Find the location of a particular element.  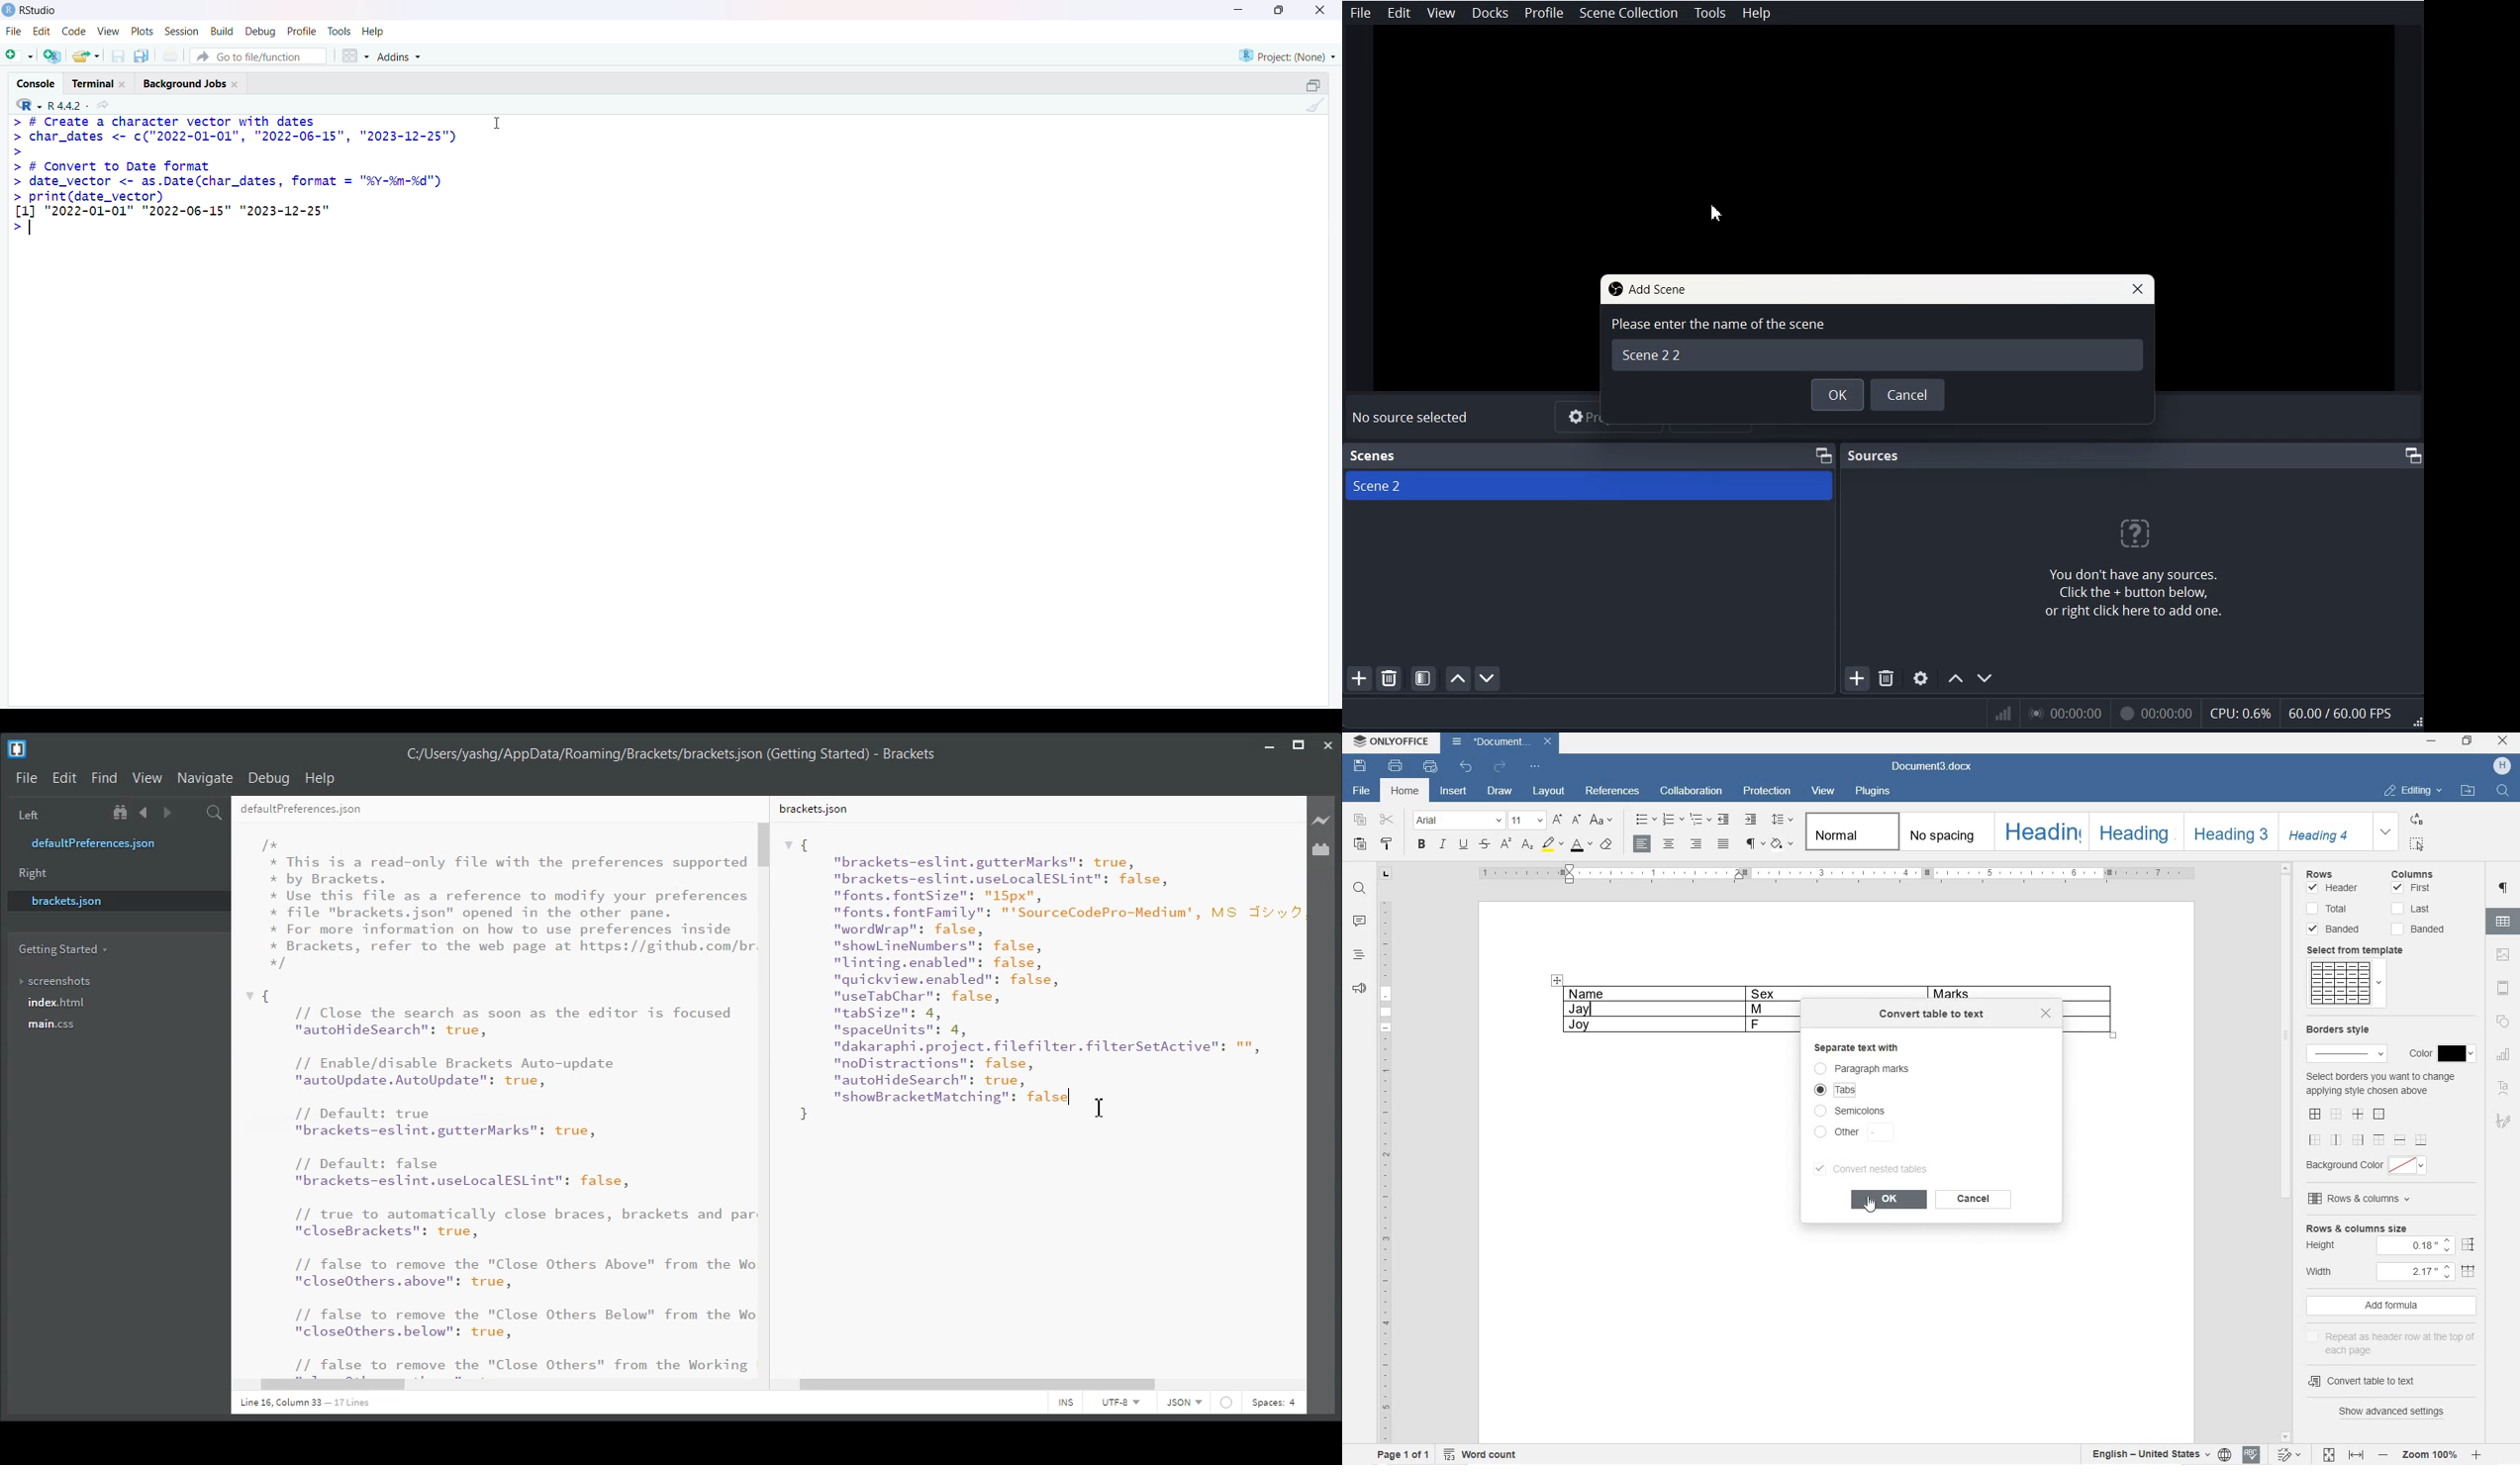

Move Source Down is located at coordinates (1985, 678).